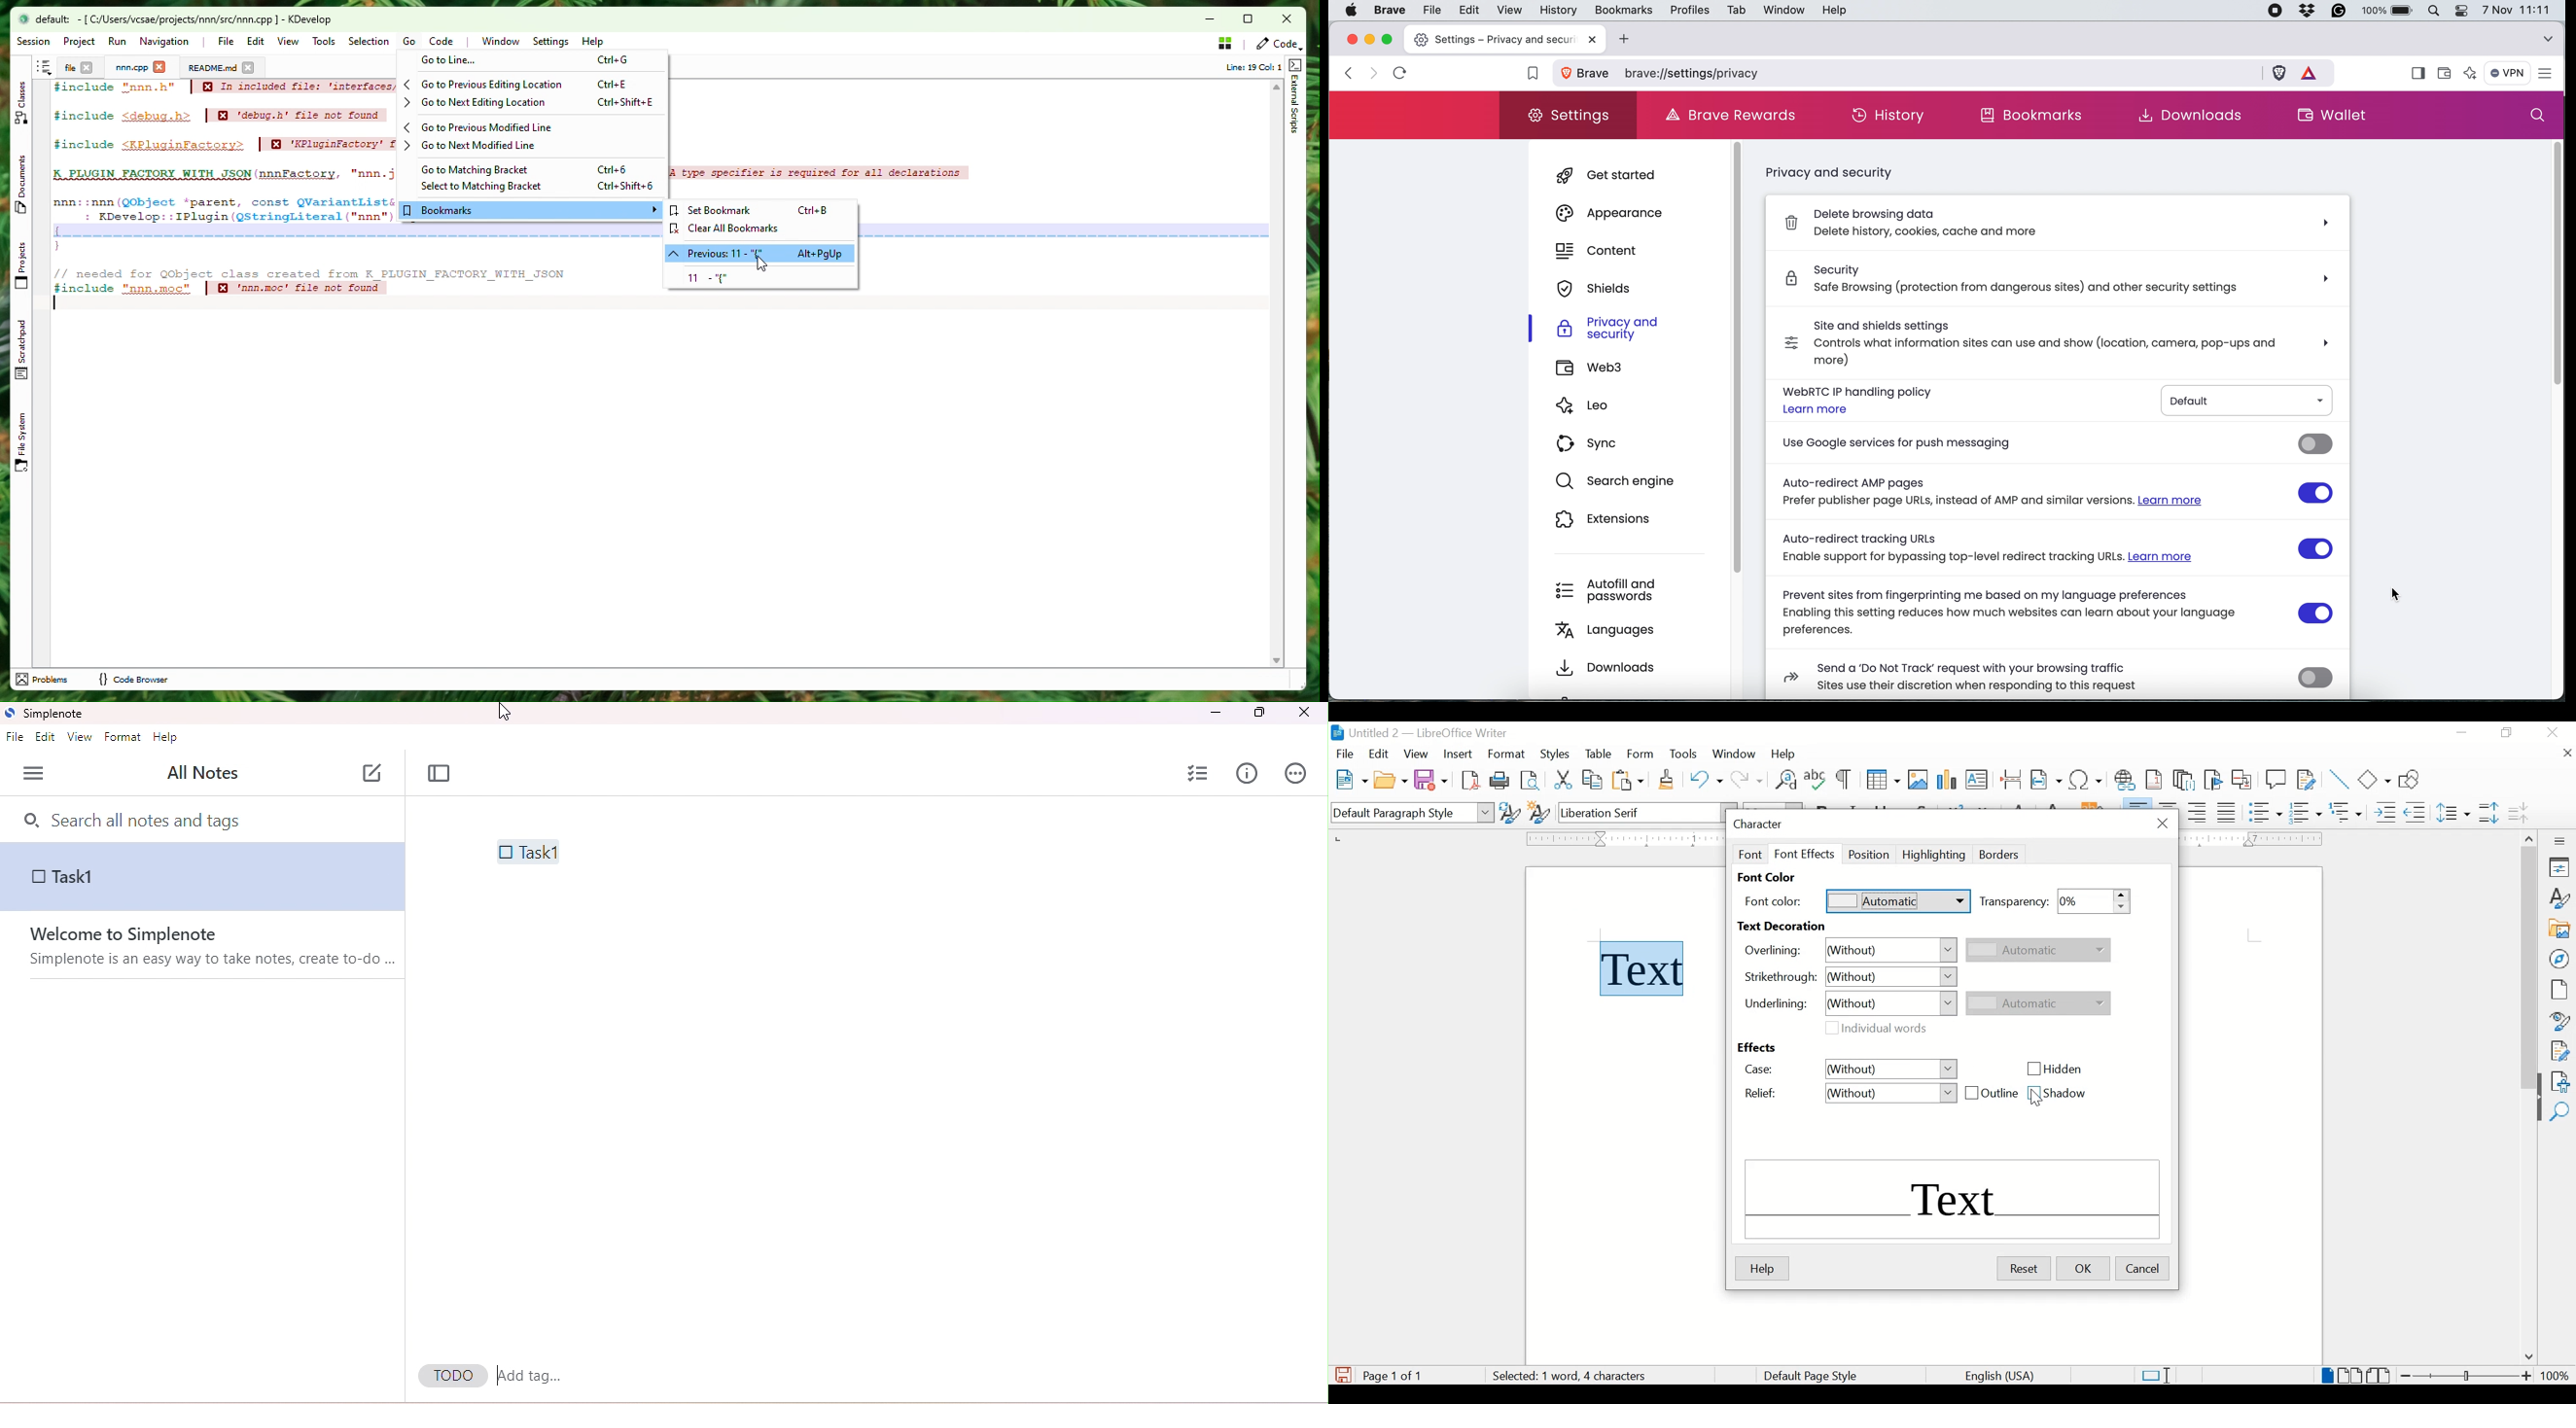  I want to click on font name, so click(1649, 812).